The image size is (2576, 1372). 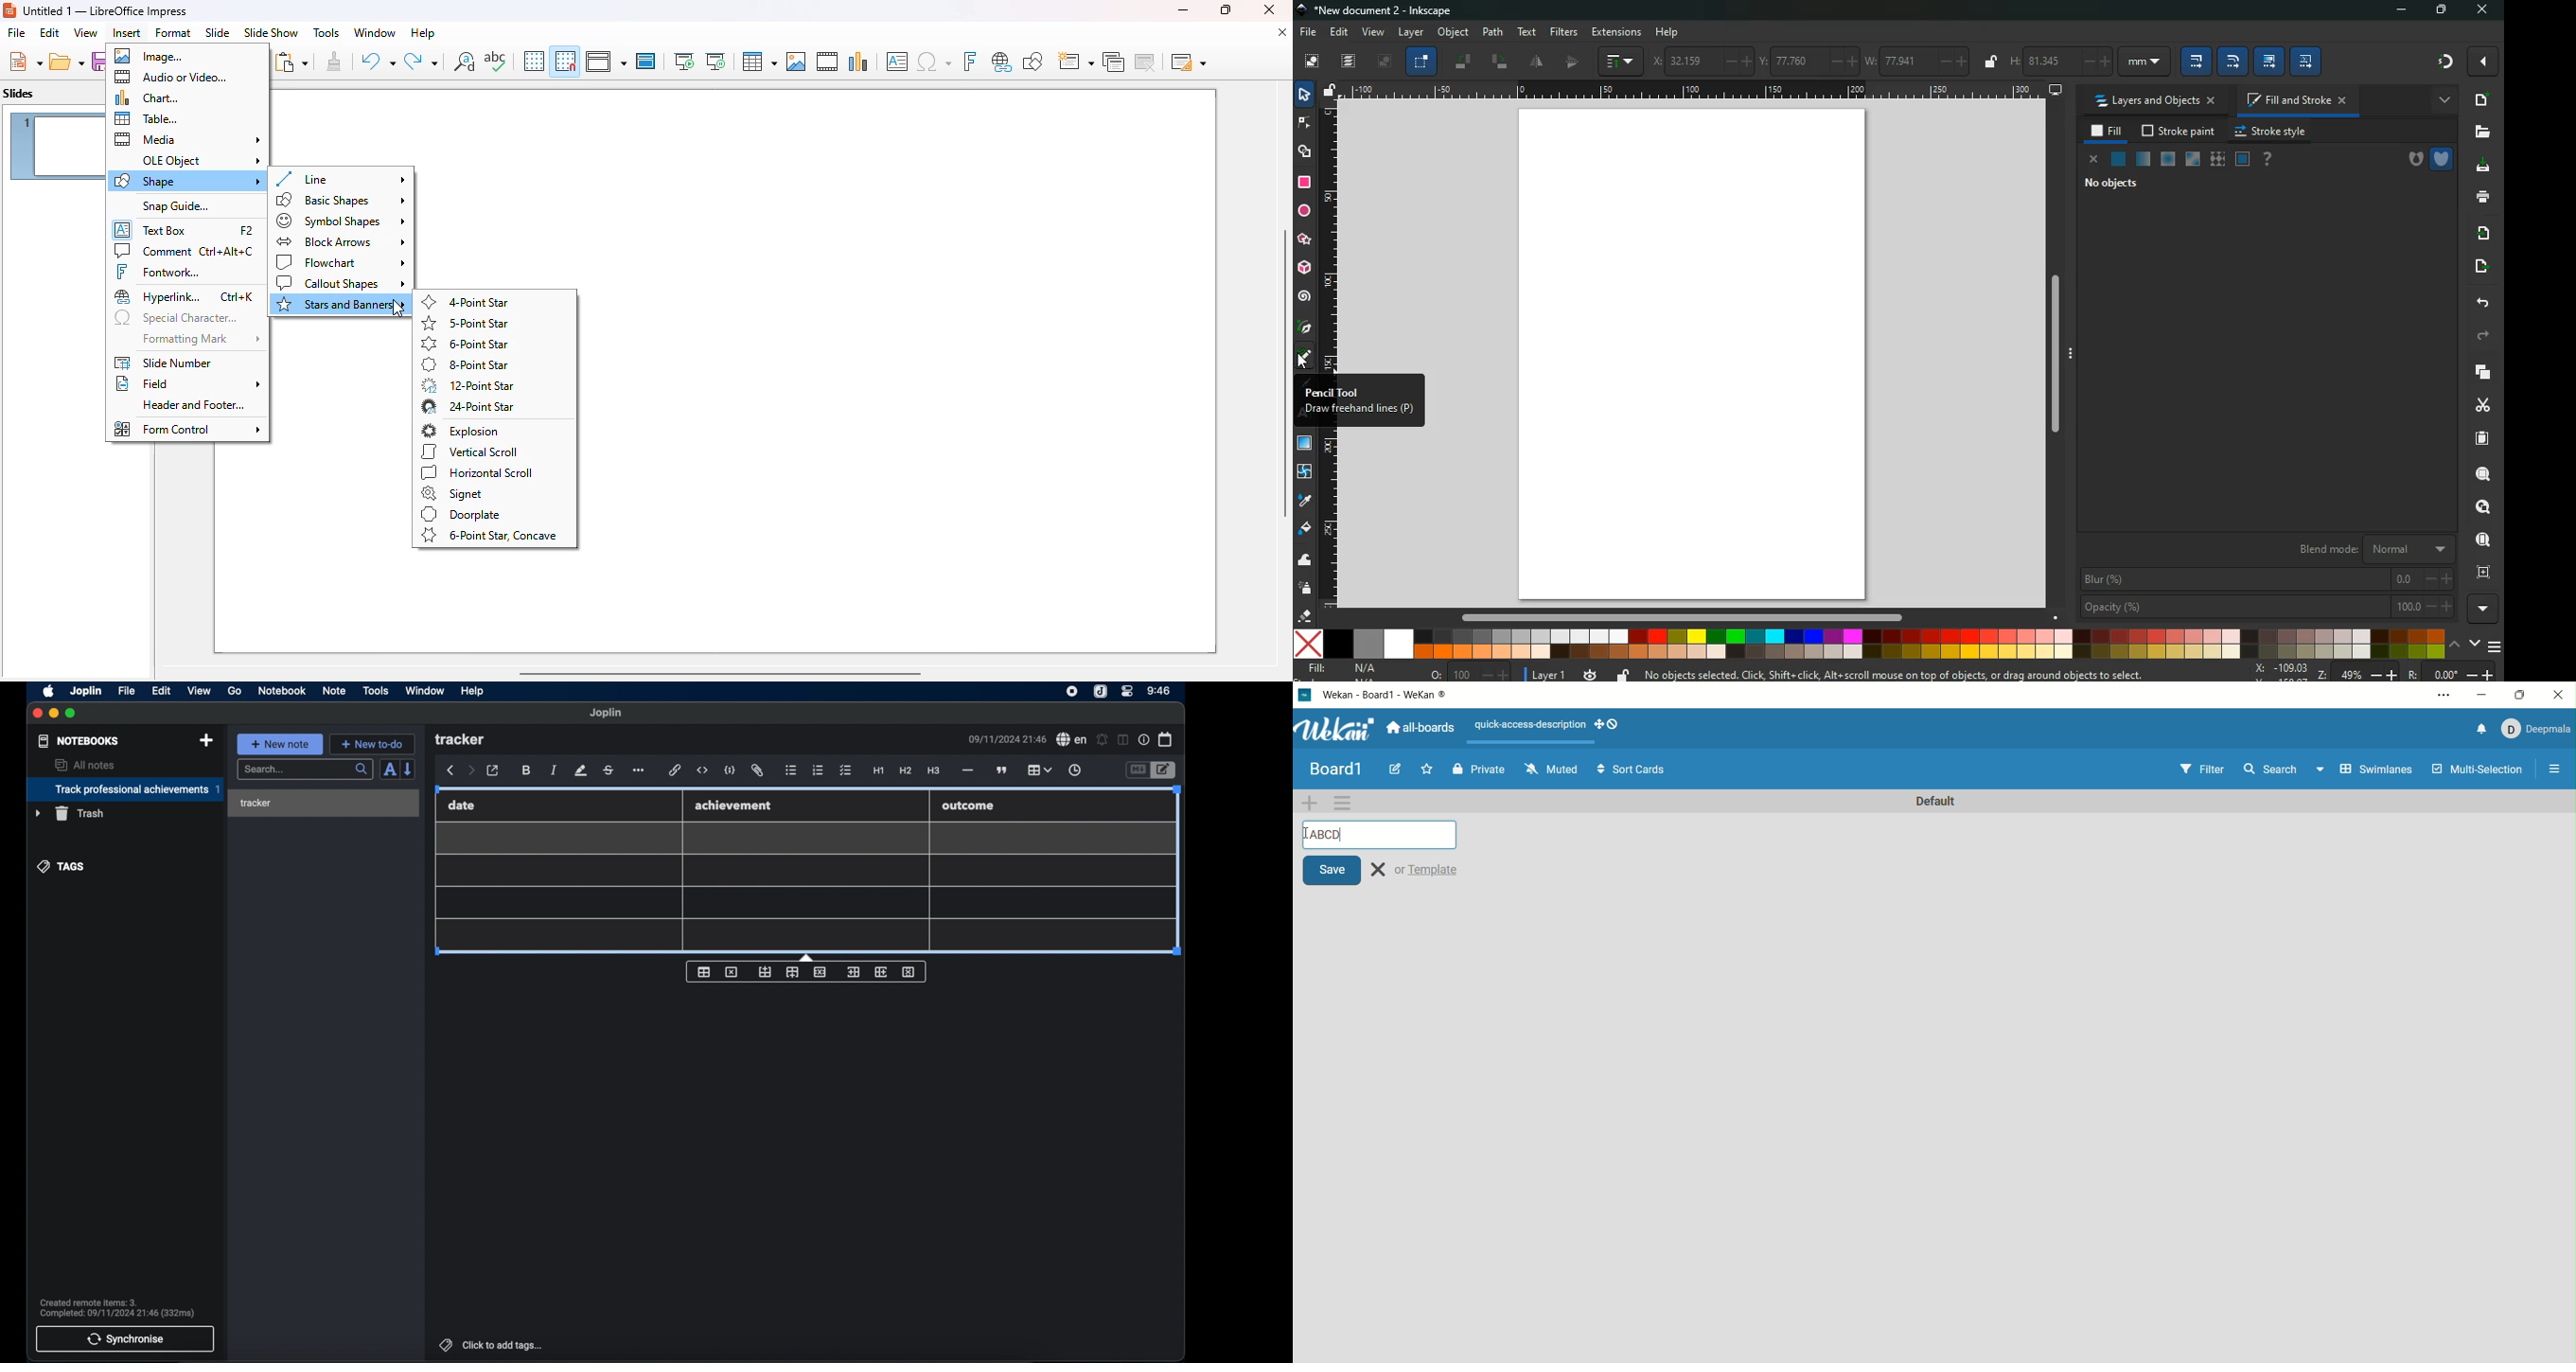 I want to click on outcome, so click(x=969, y=806).